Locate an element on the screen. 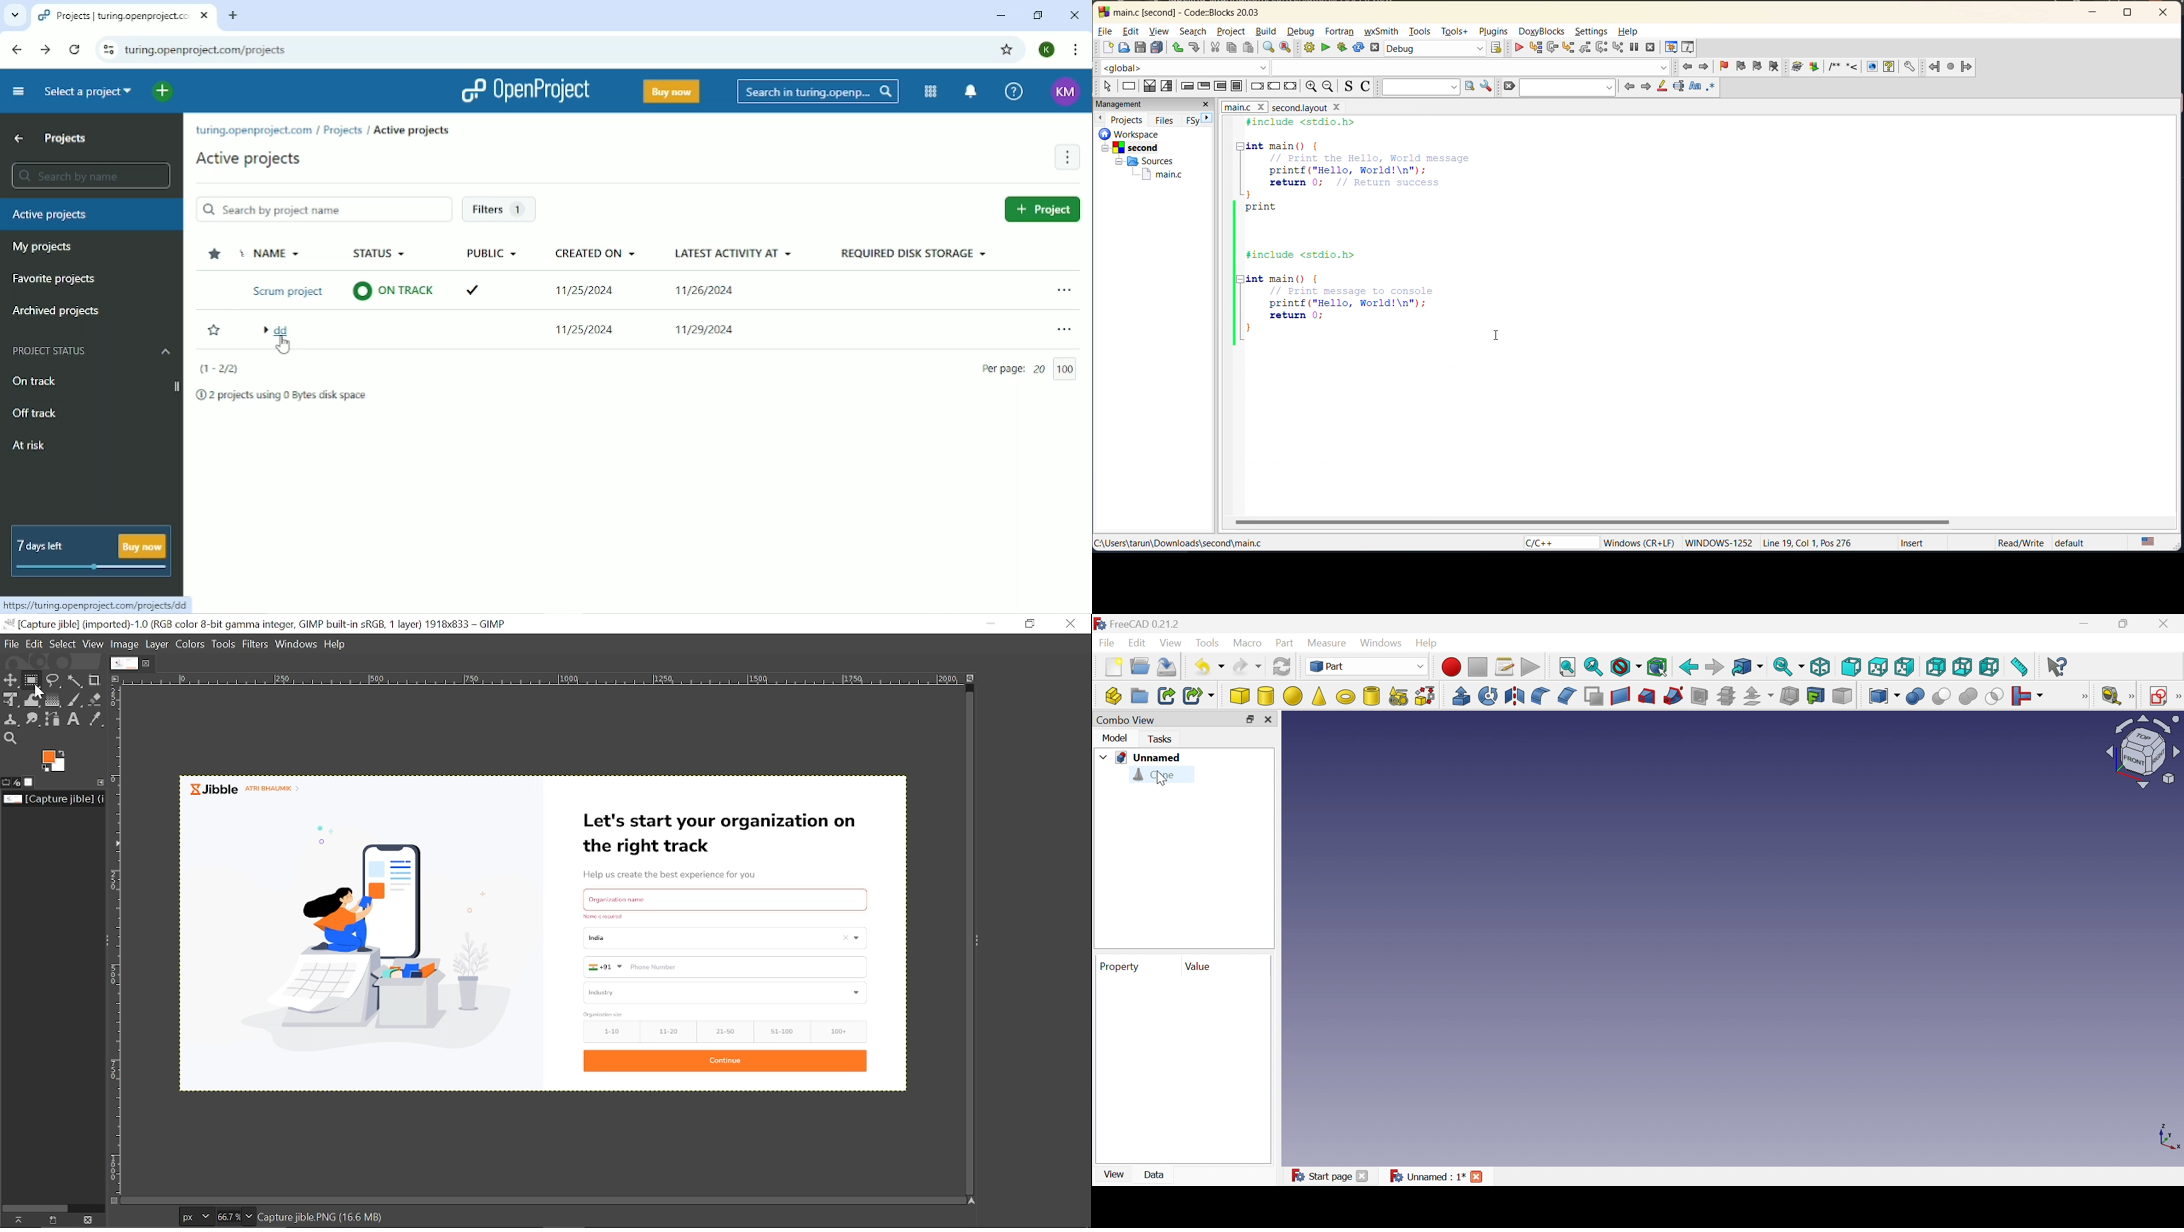 This screenshot has height=1232, width=2184. open is located at coordinates (1126, 49).